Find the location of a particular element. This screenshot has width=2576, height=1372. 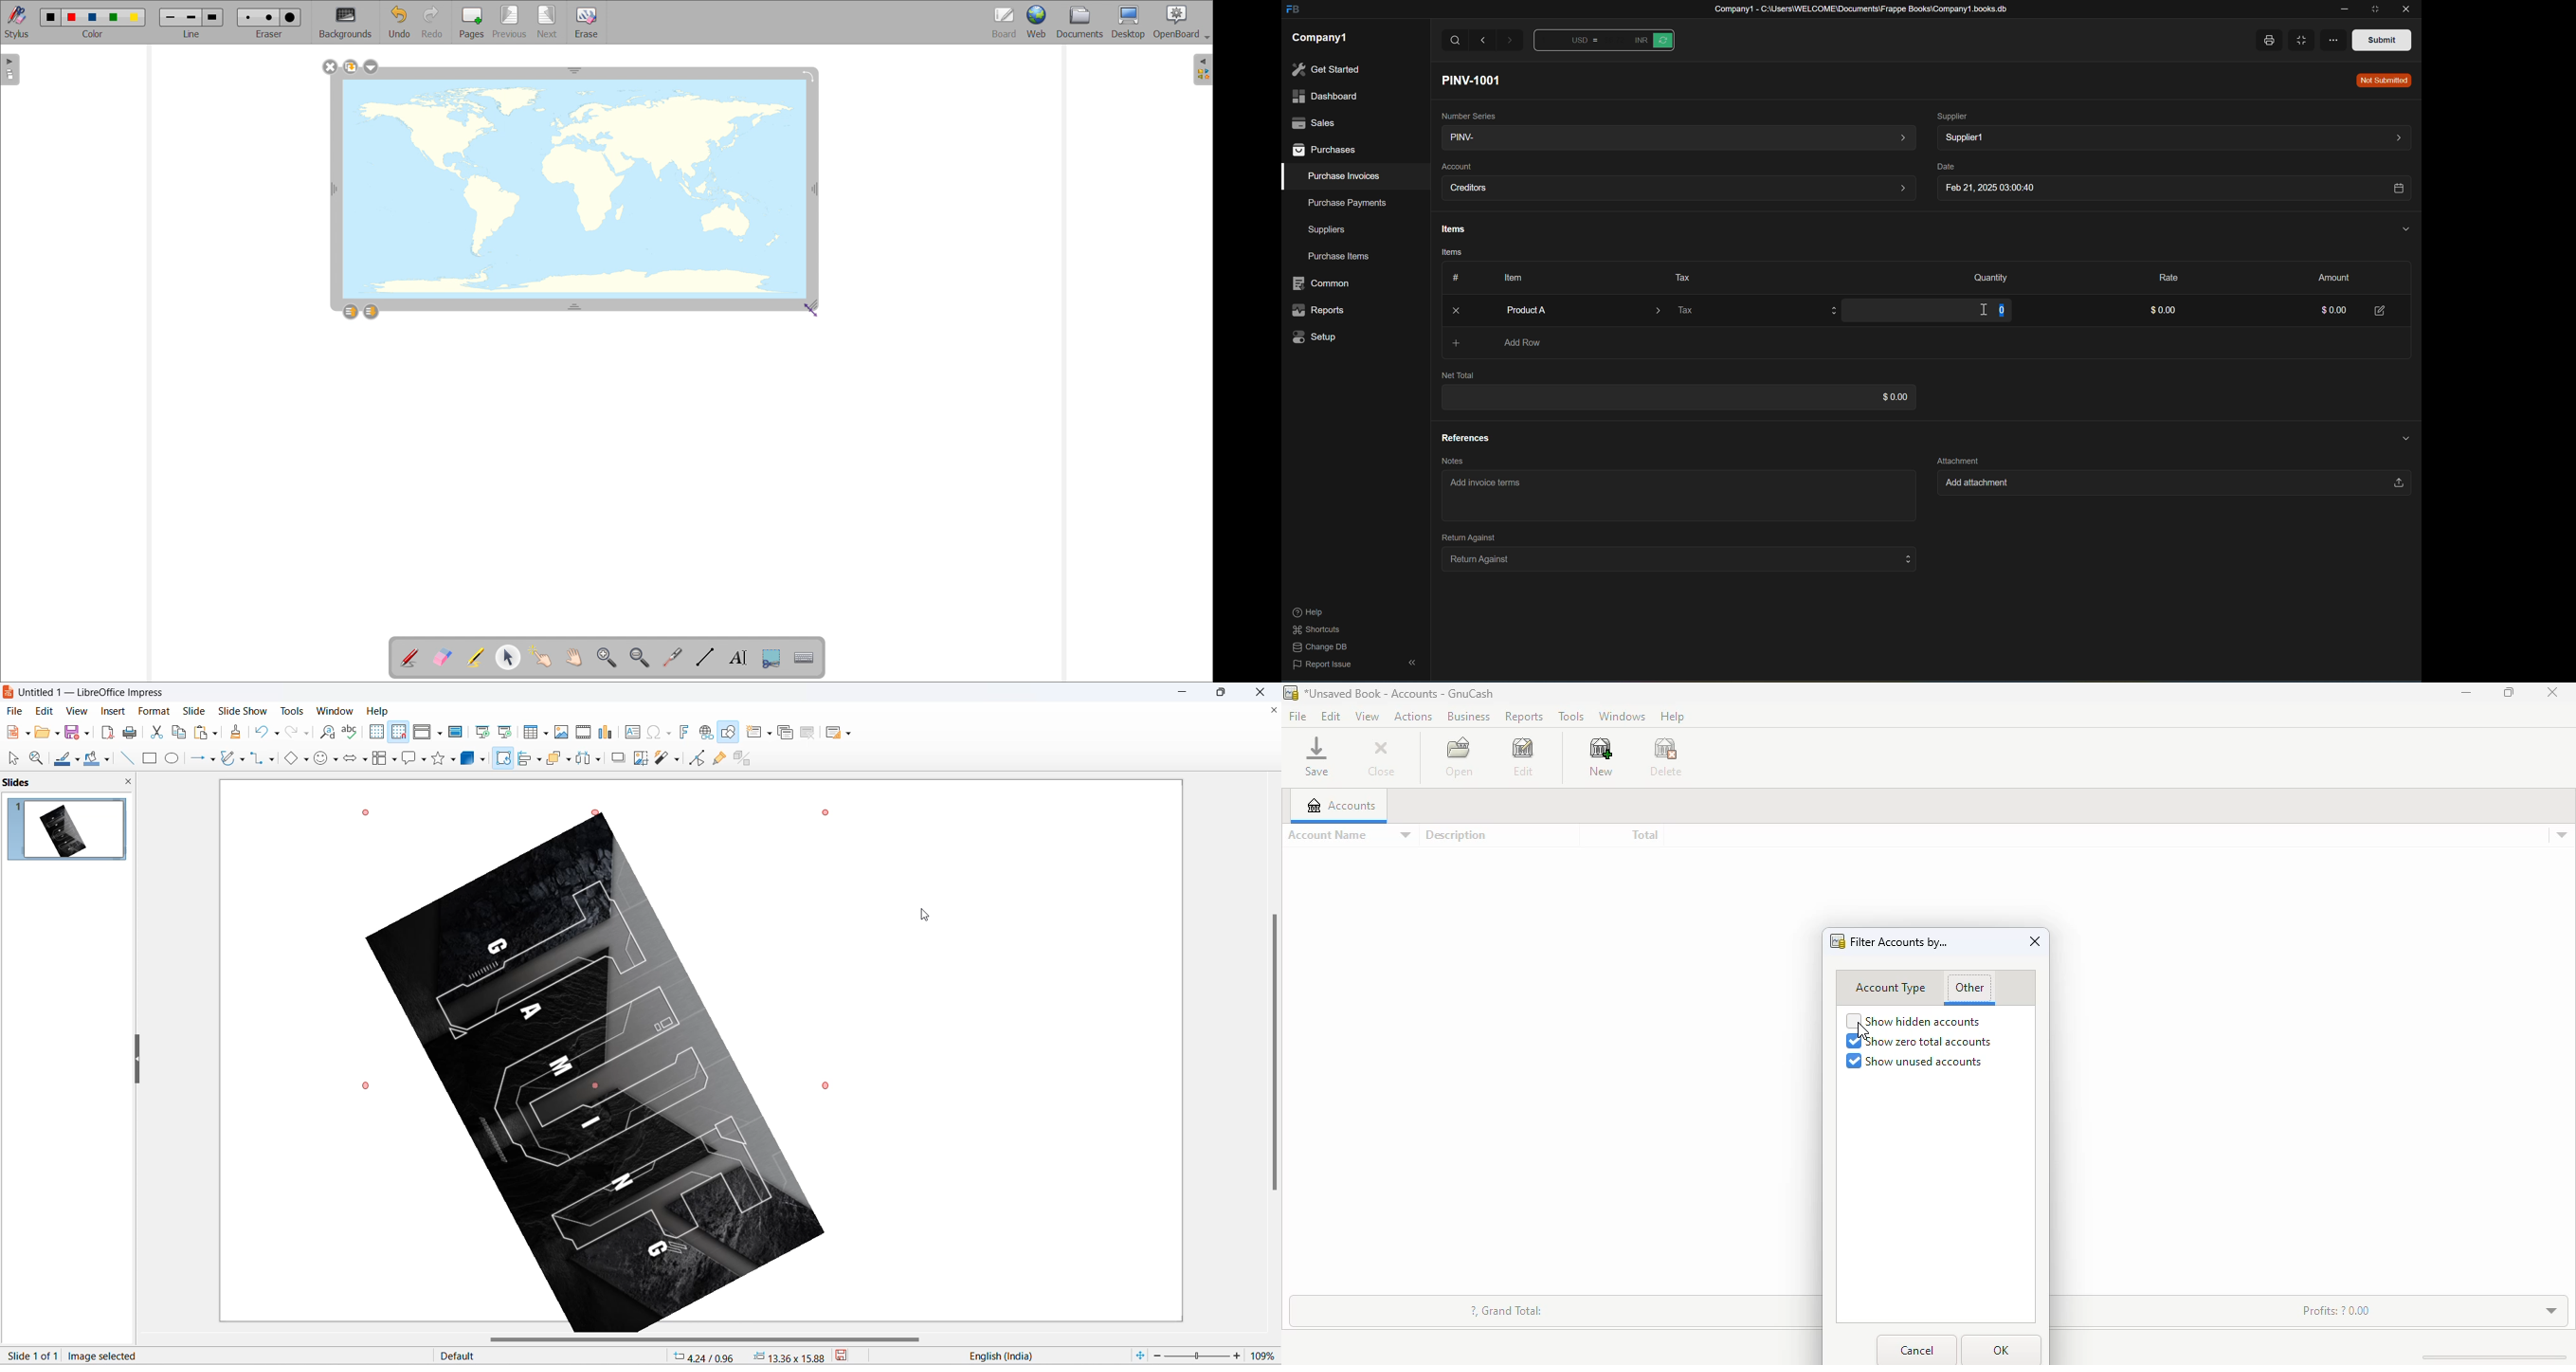

undo is located at coordinates (398, 21).